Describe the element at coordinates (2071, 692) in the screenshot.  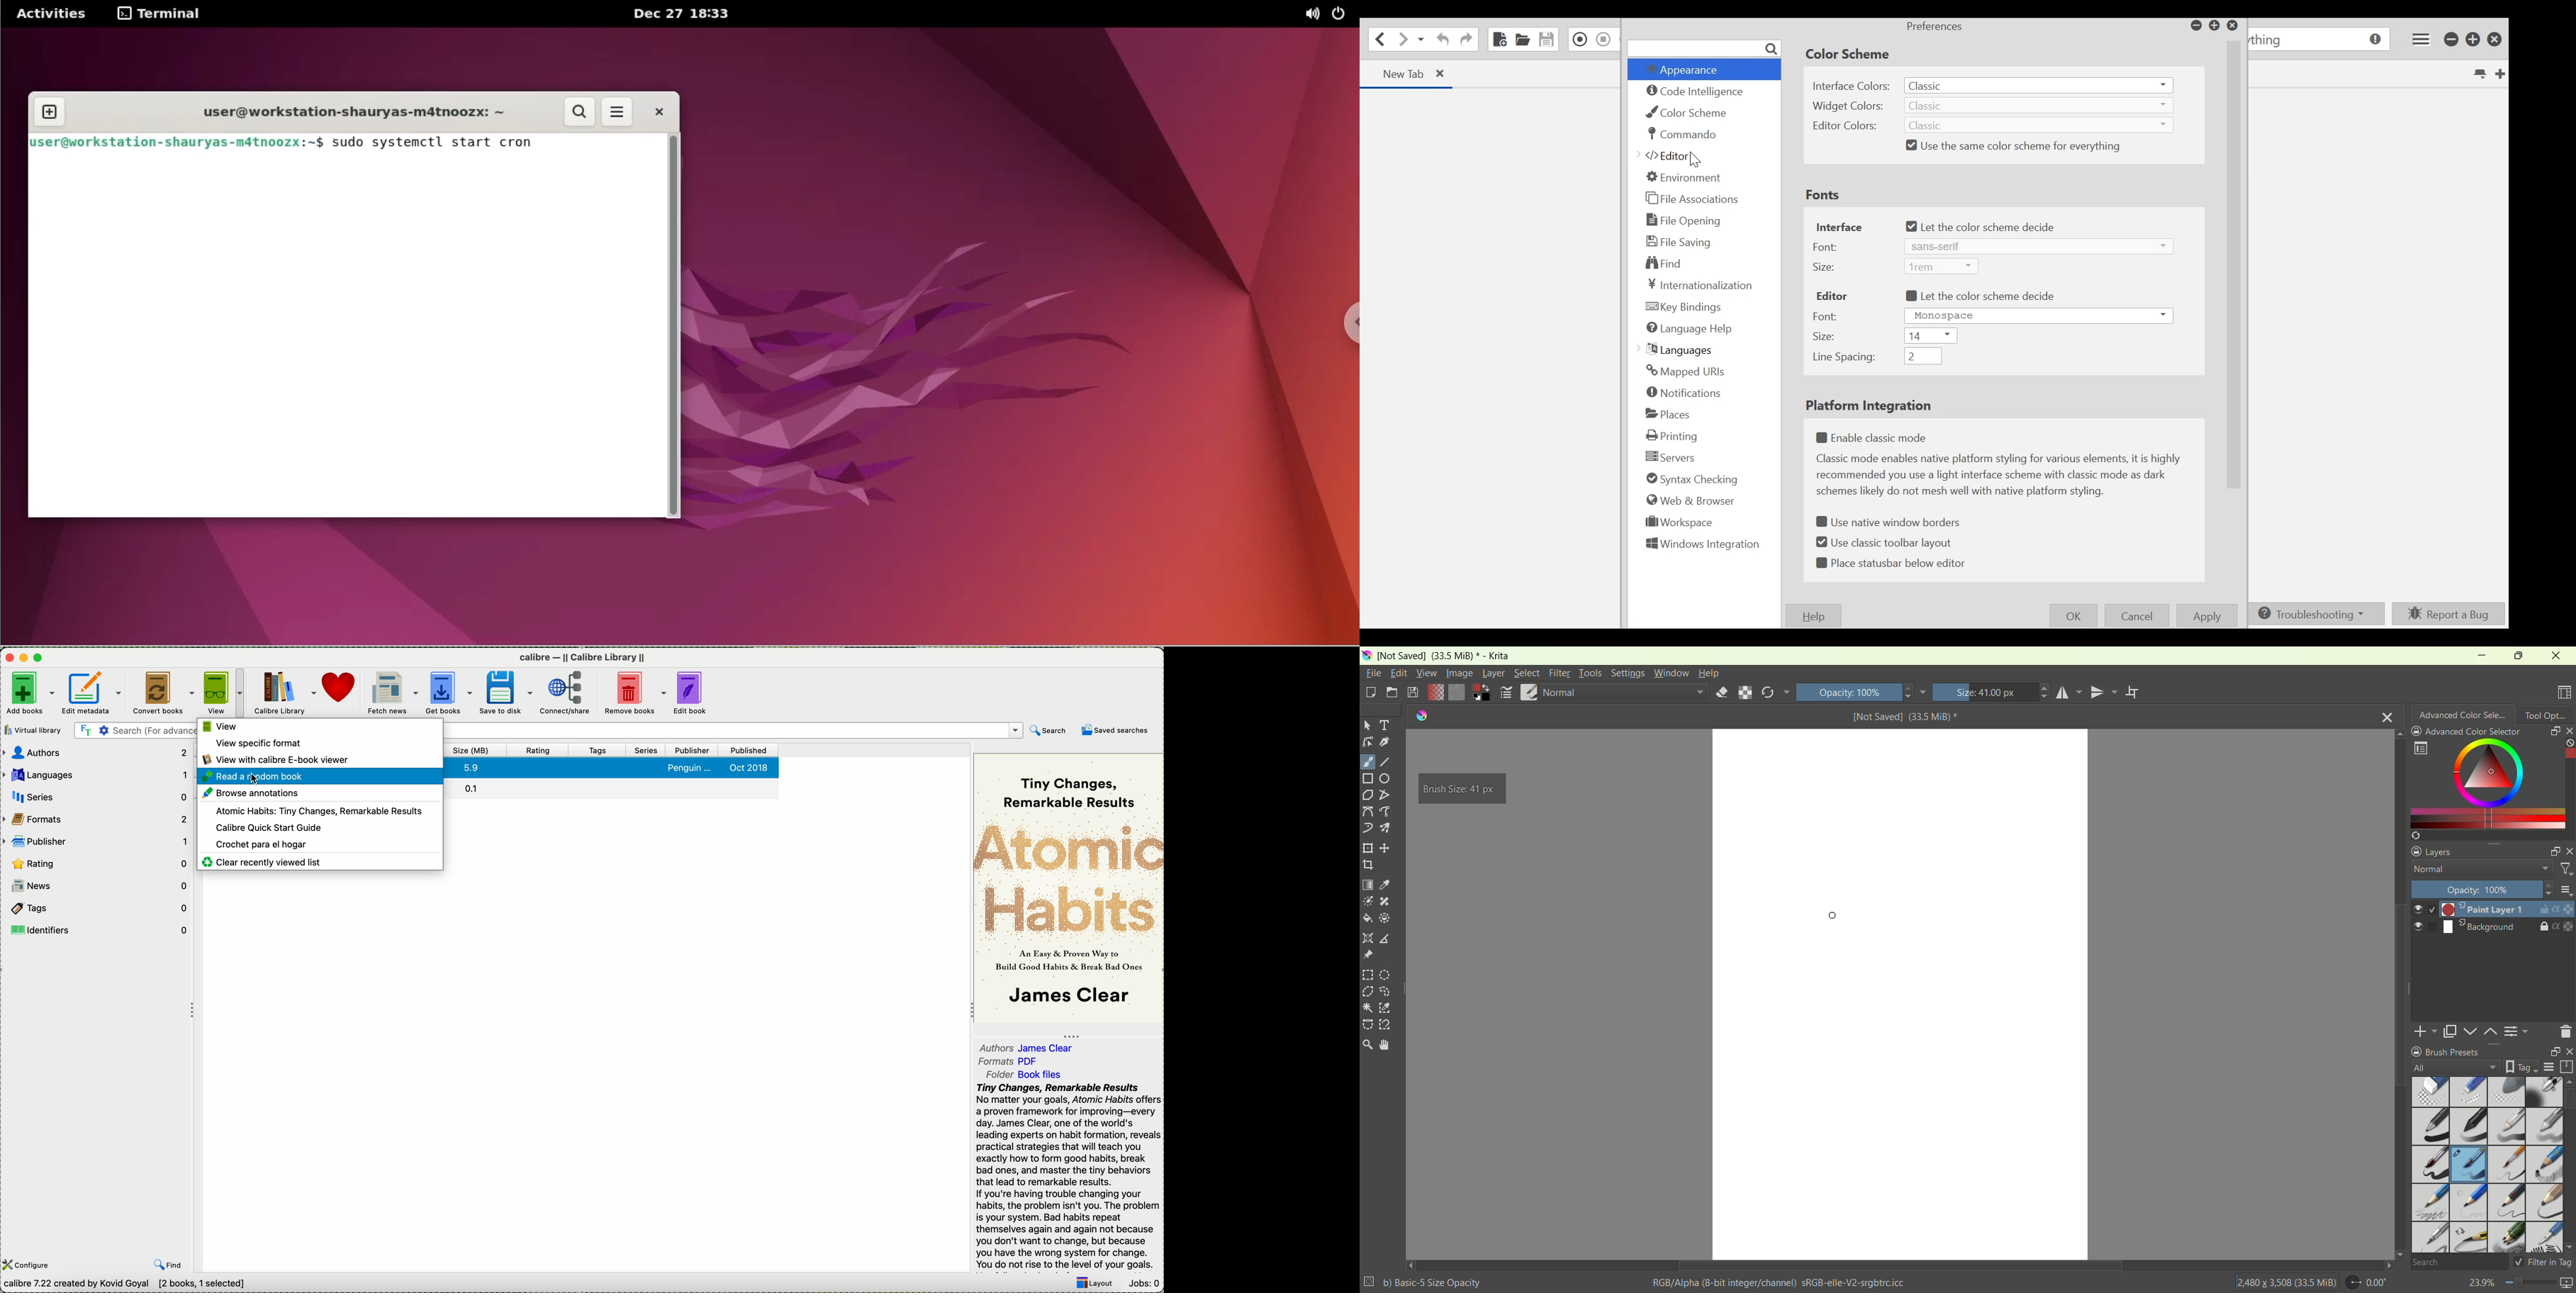
I see `horizontal mirror tool` at that location.